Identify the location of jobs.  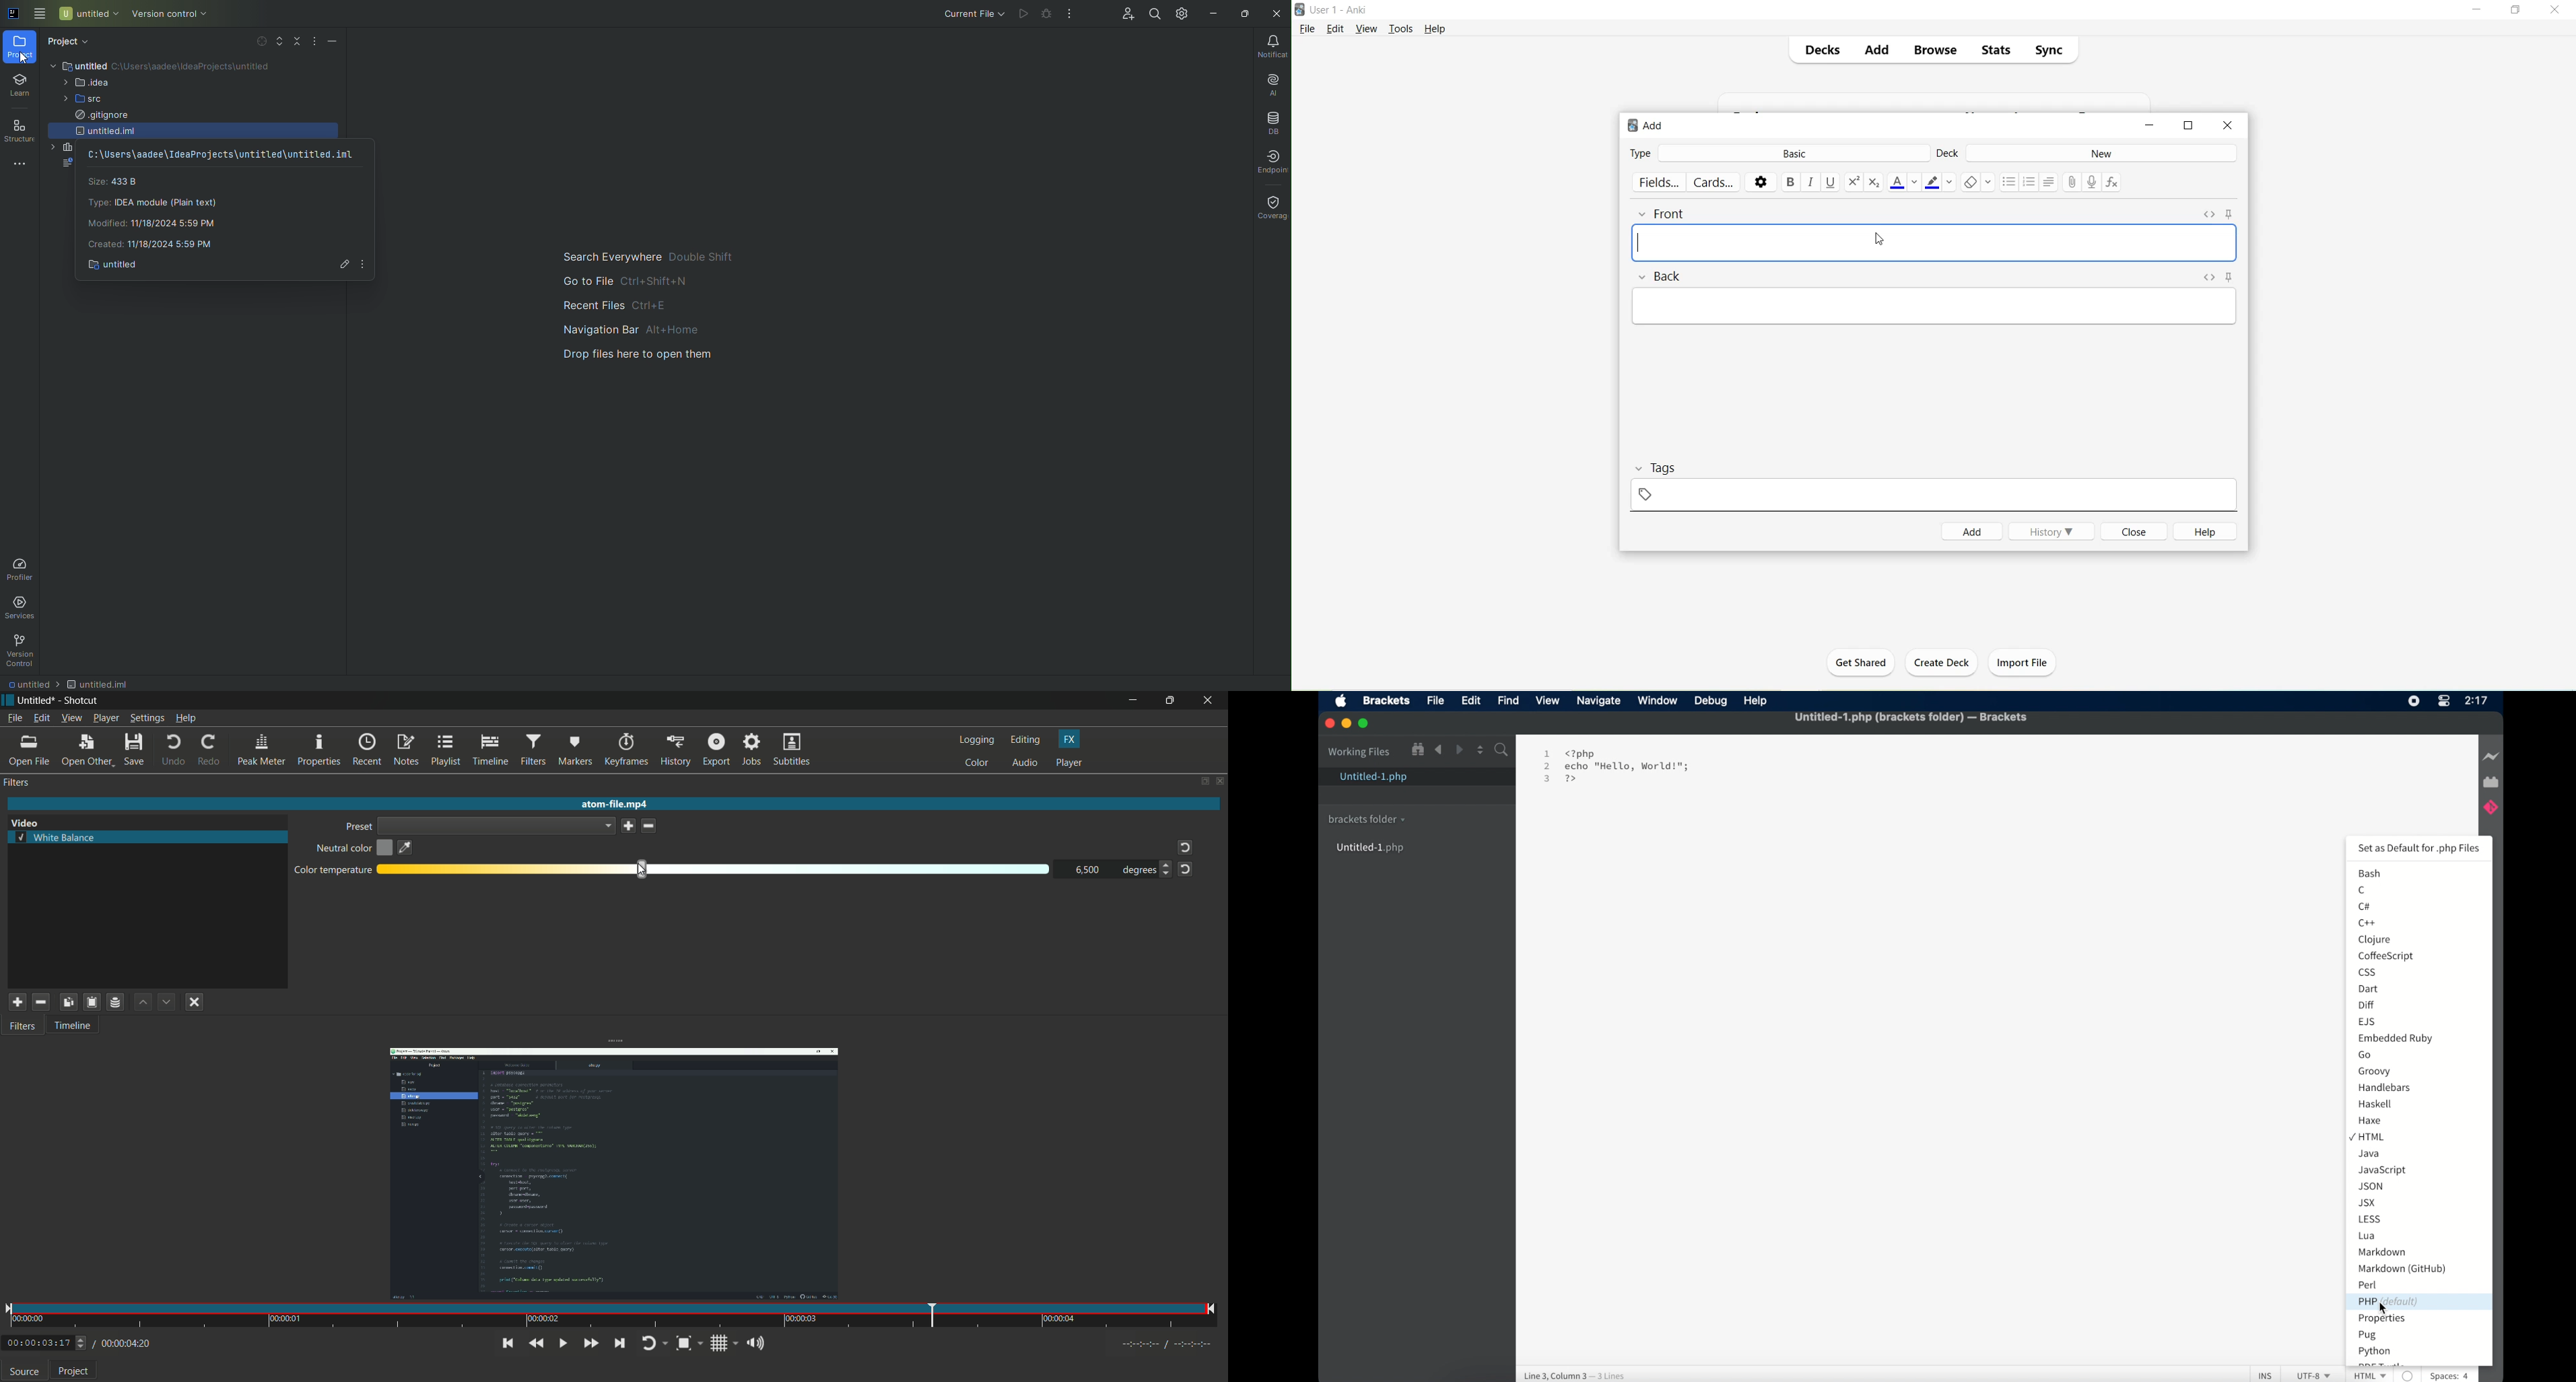
(753, 749).